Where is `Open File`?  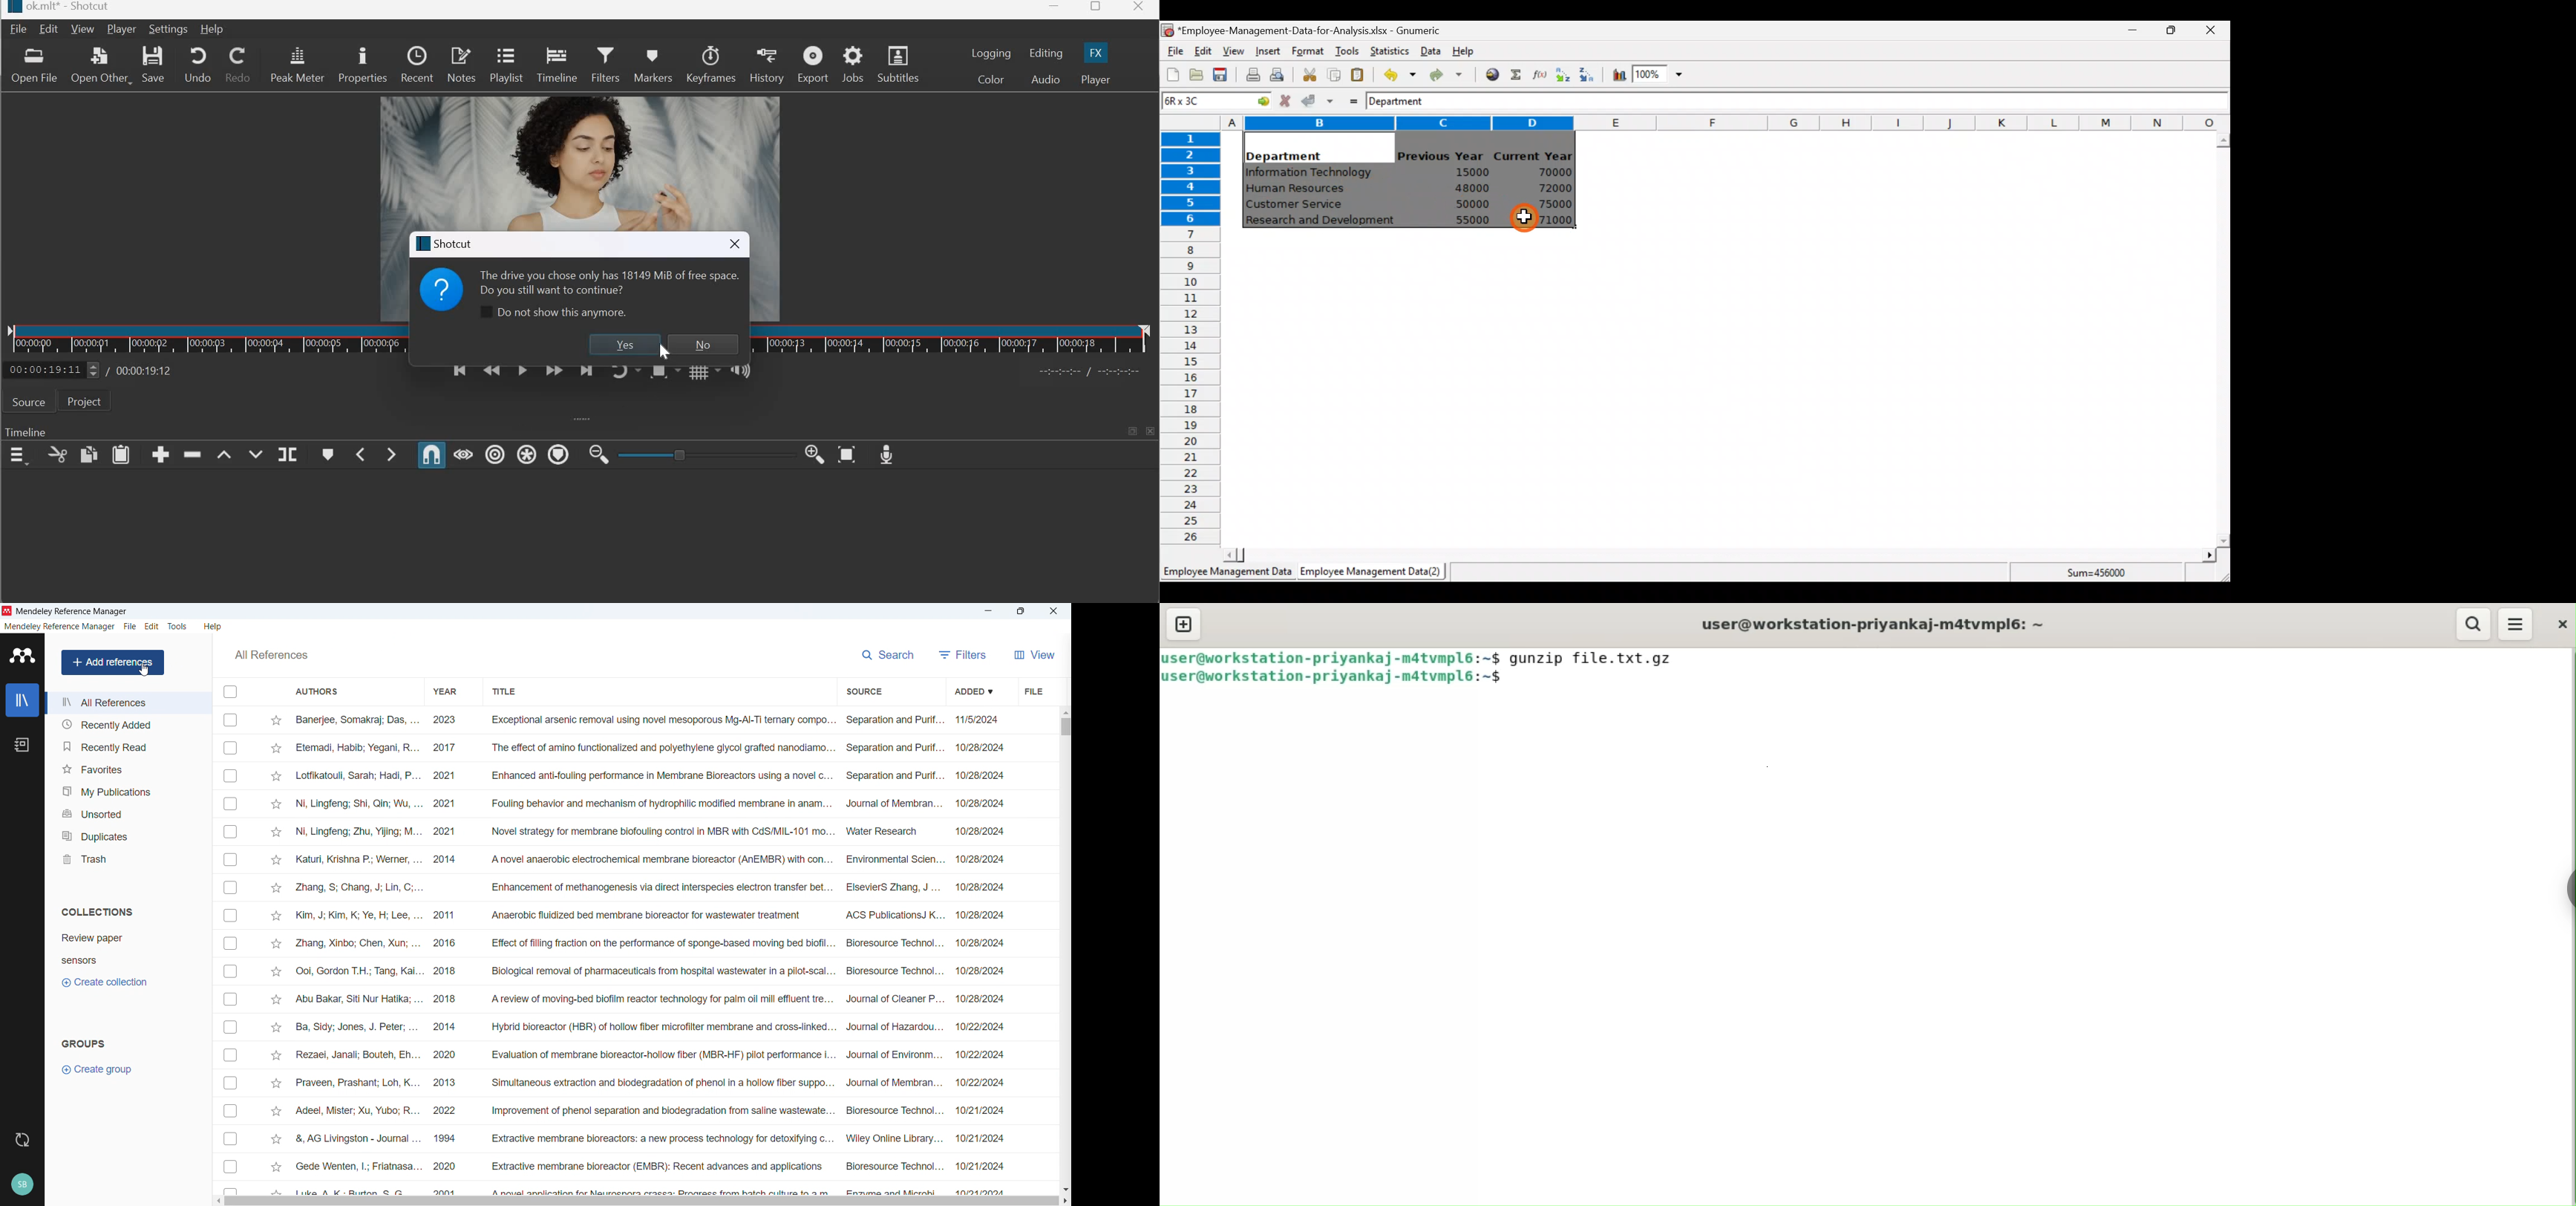 Open File is located at coordinates (34, 67).